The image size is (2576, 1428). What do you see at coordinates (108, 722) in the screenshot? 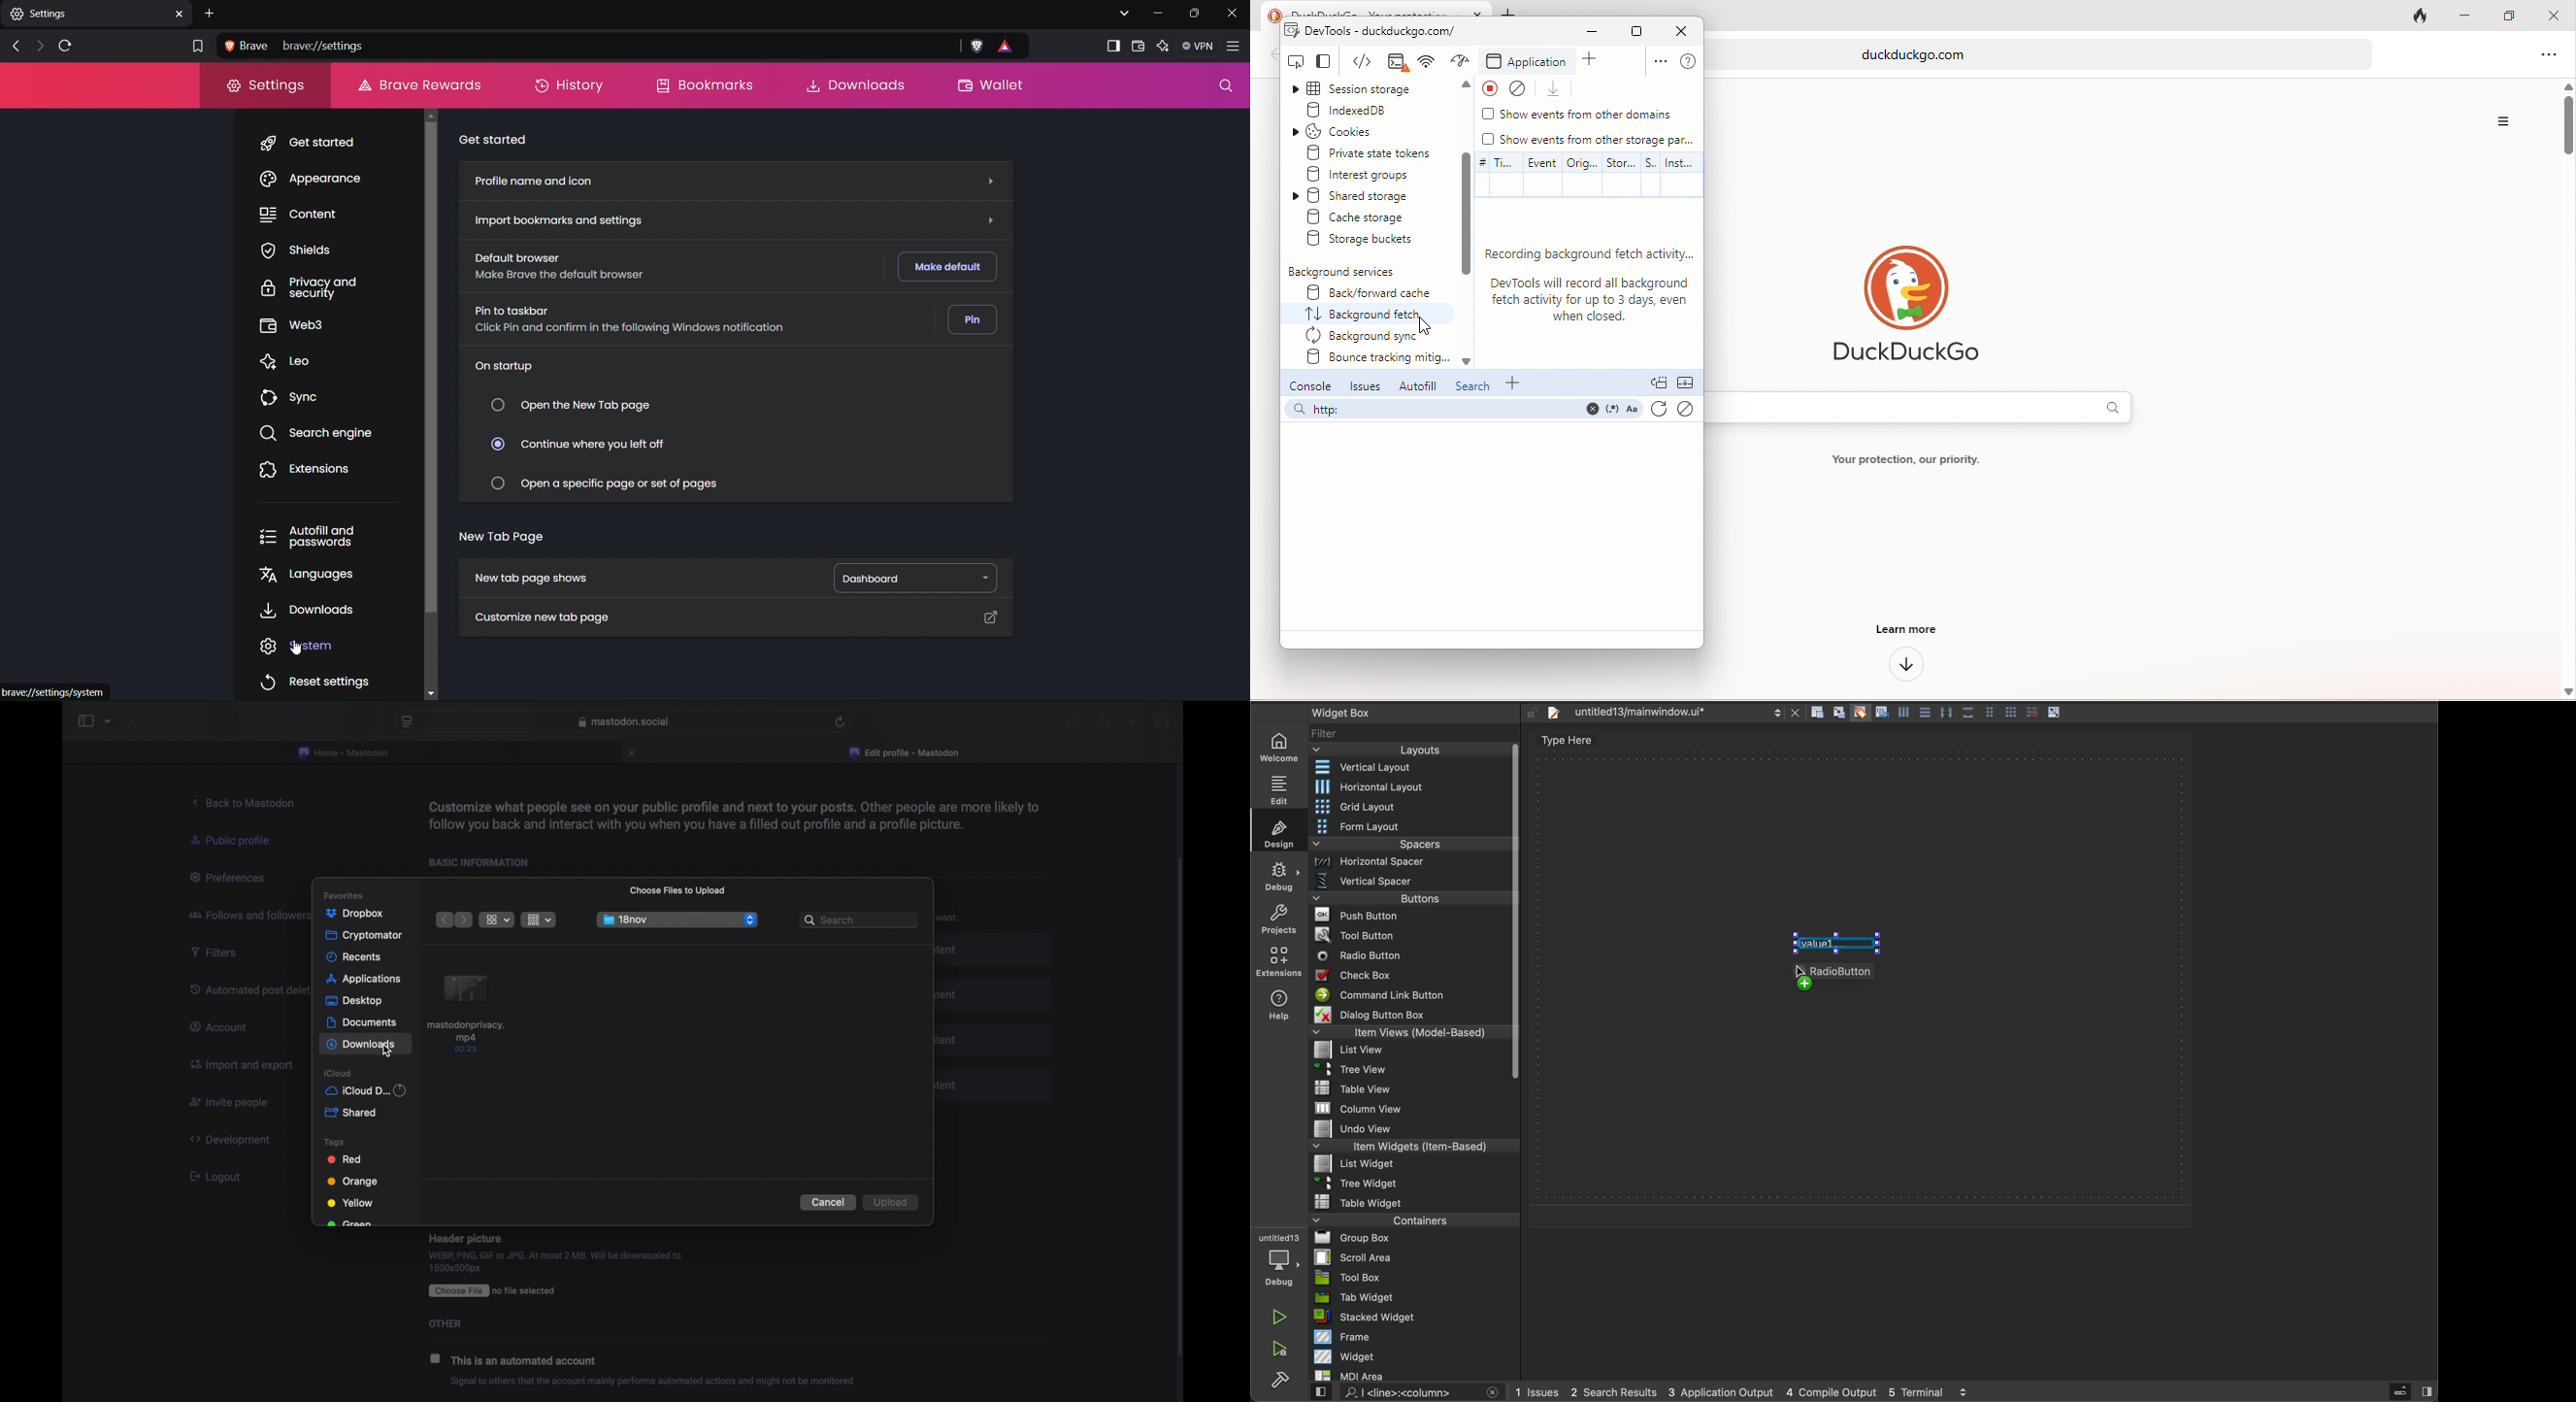
I see `tab group picker` at bounding box center [108, 722].